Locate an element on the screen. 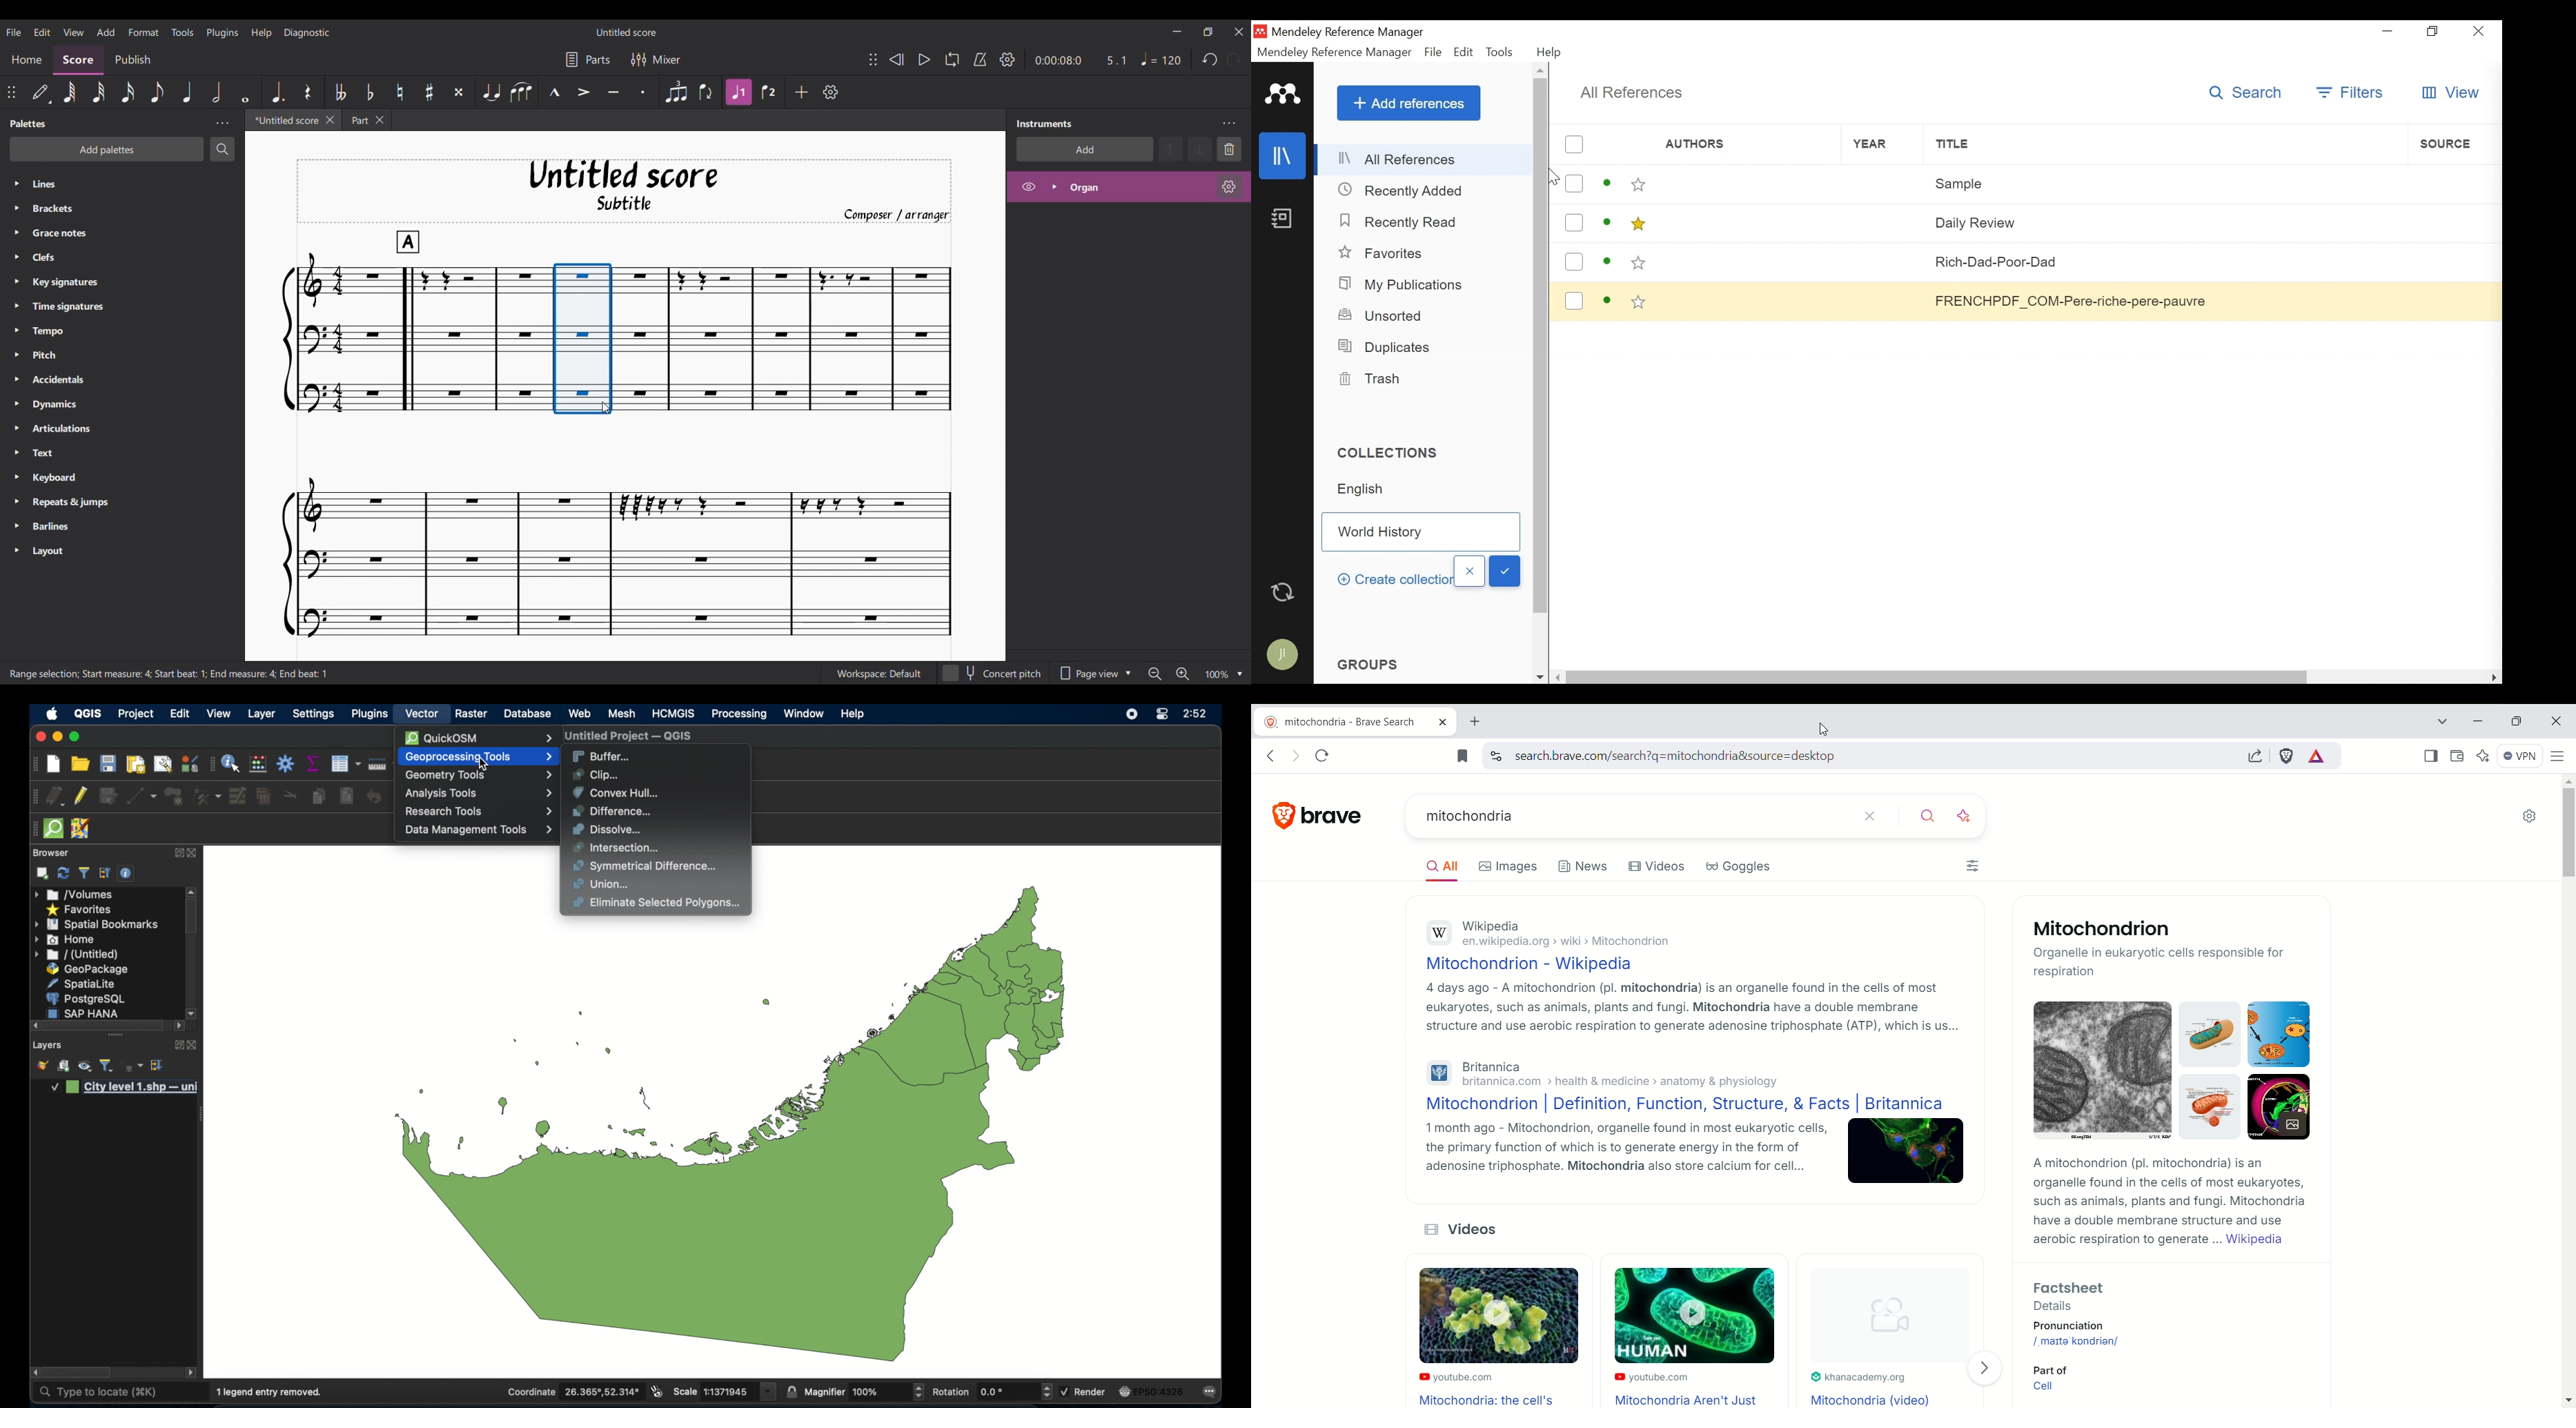  Half note is located at coordinates (217, 92).